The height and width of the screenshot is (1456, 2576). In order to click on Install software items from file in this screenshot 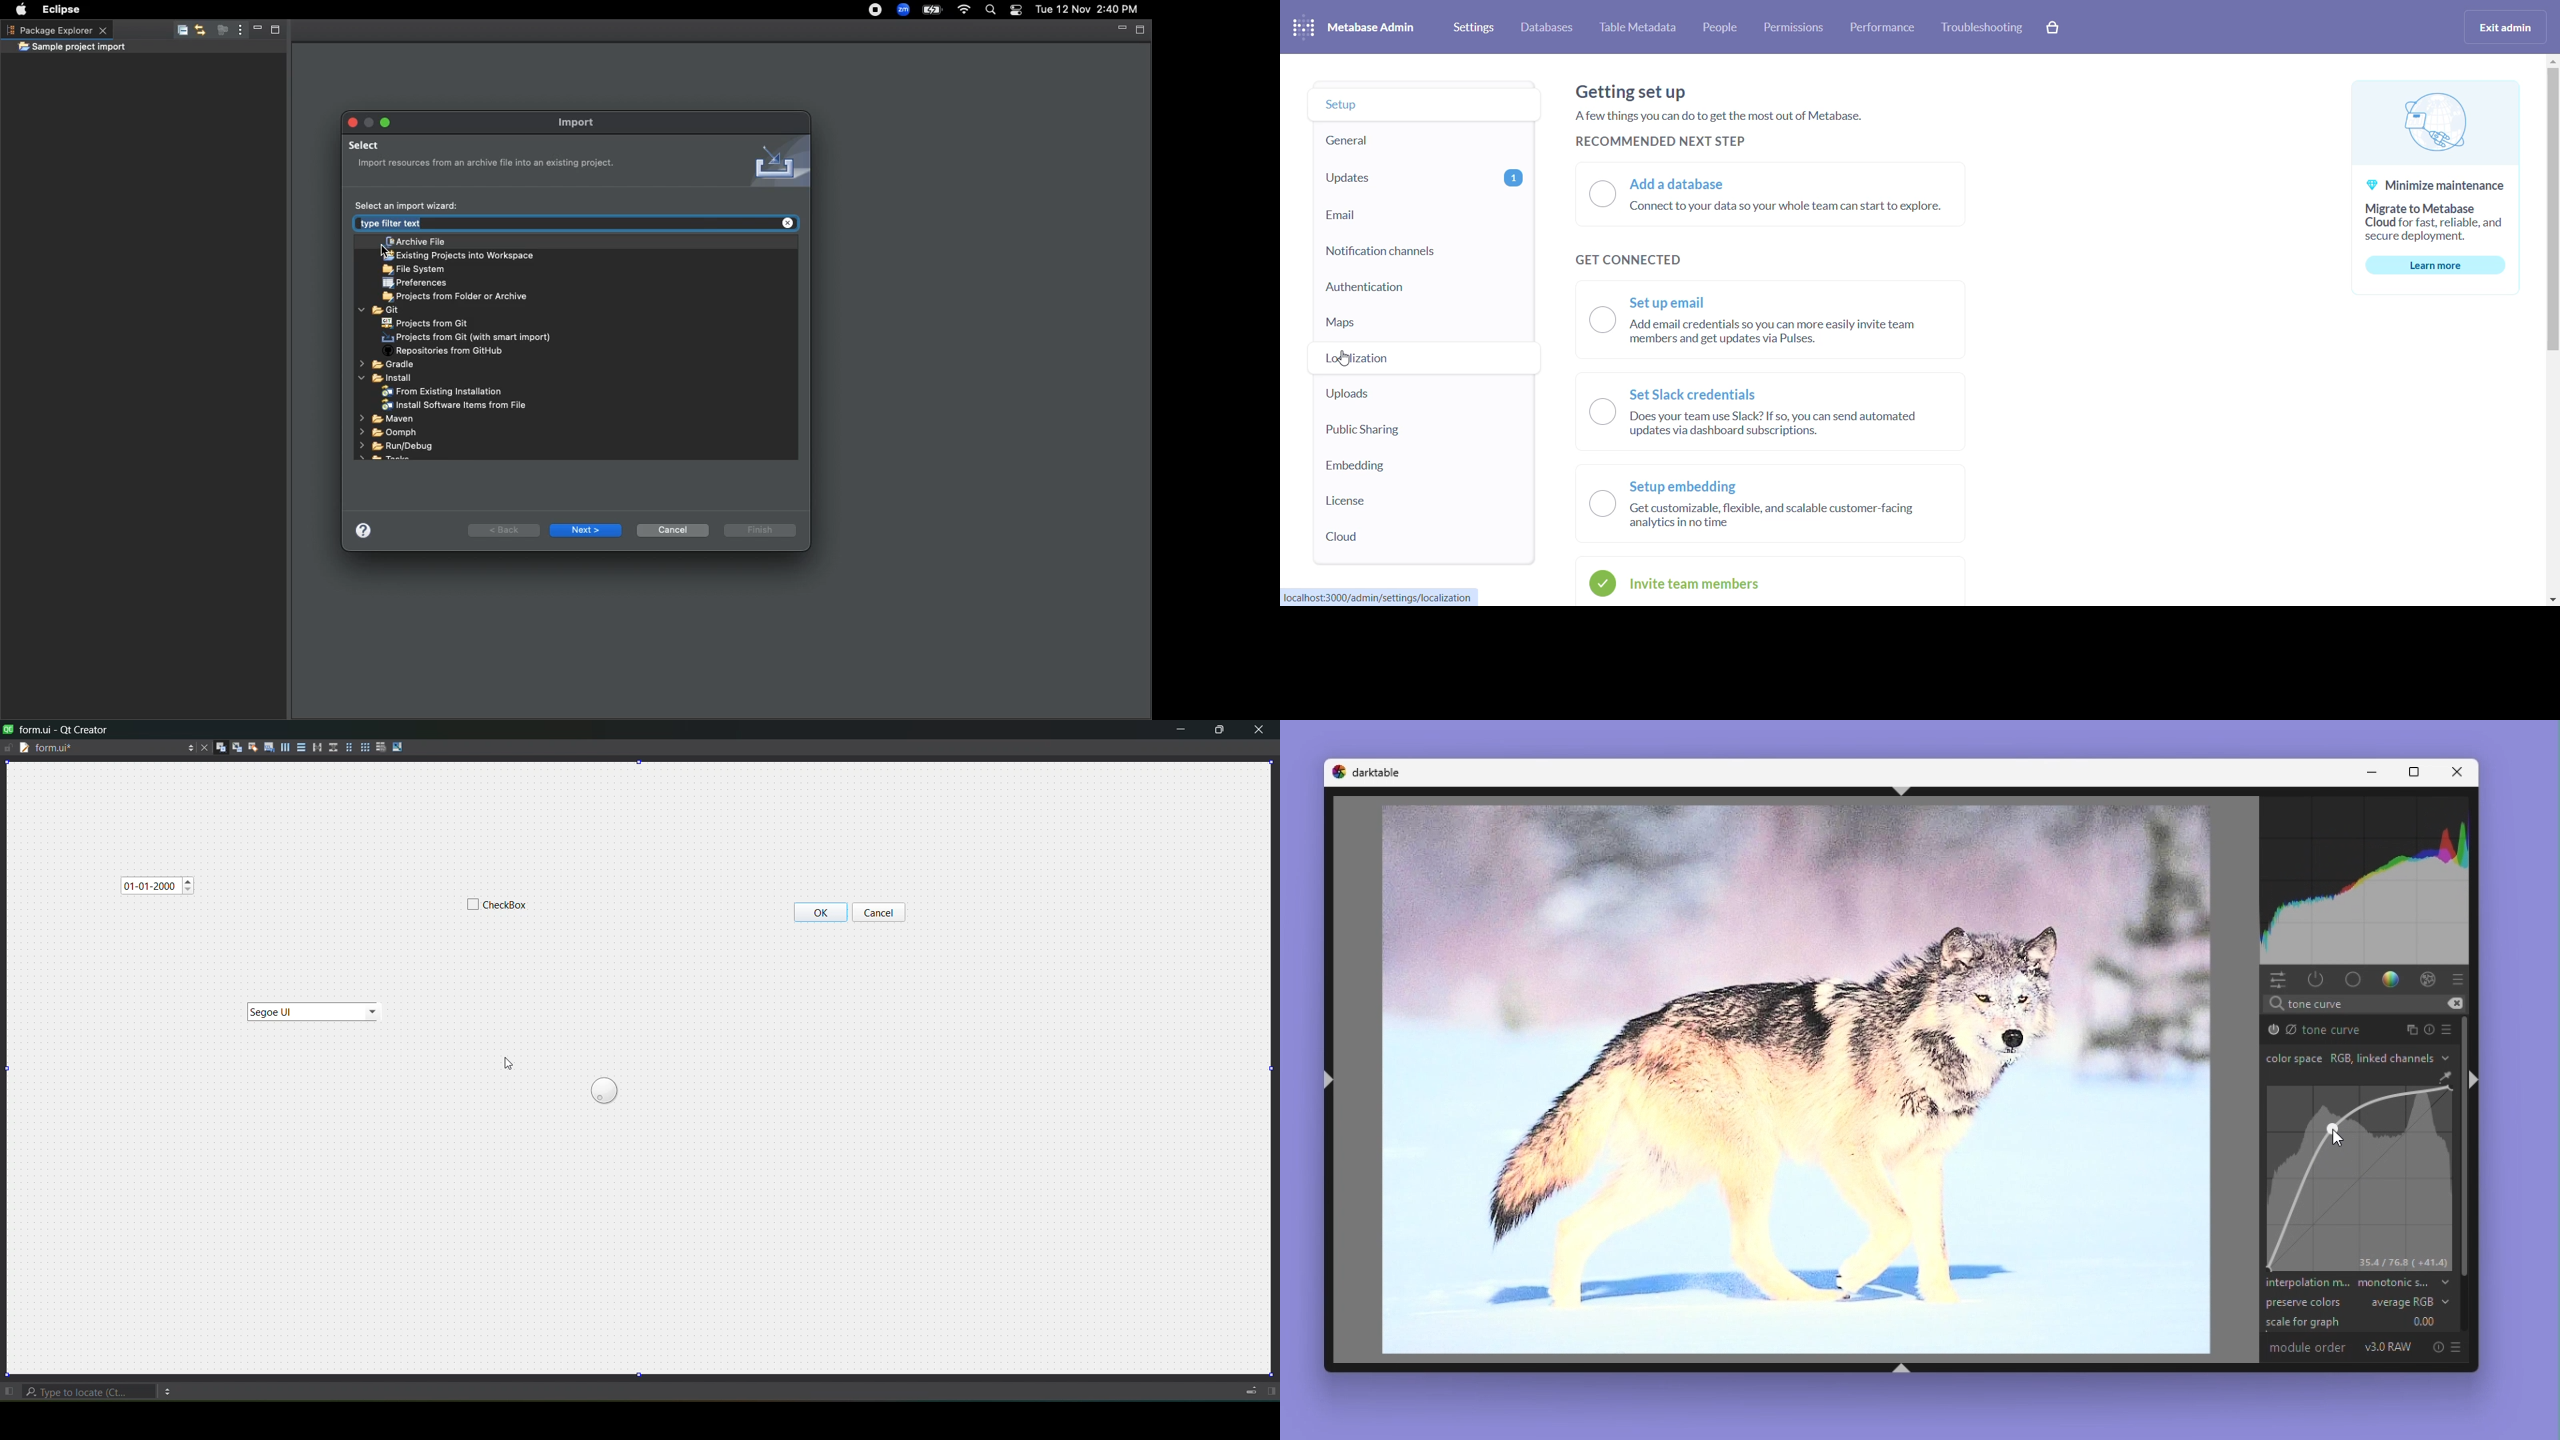, I will do `click(457, 406)`.